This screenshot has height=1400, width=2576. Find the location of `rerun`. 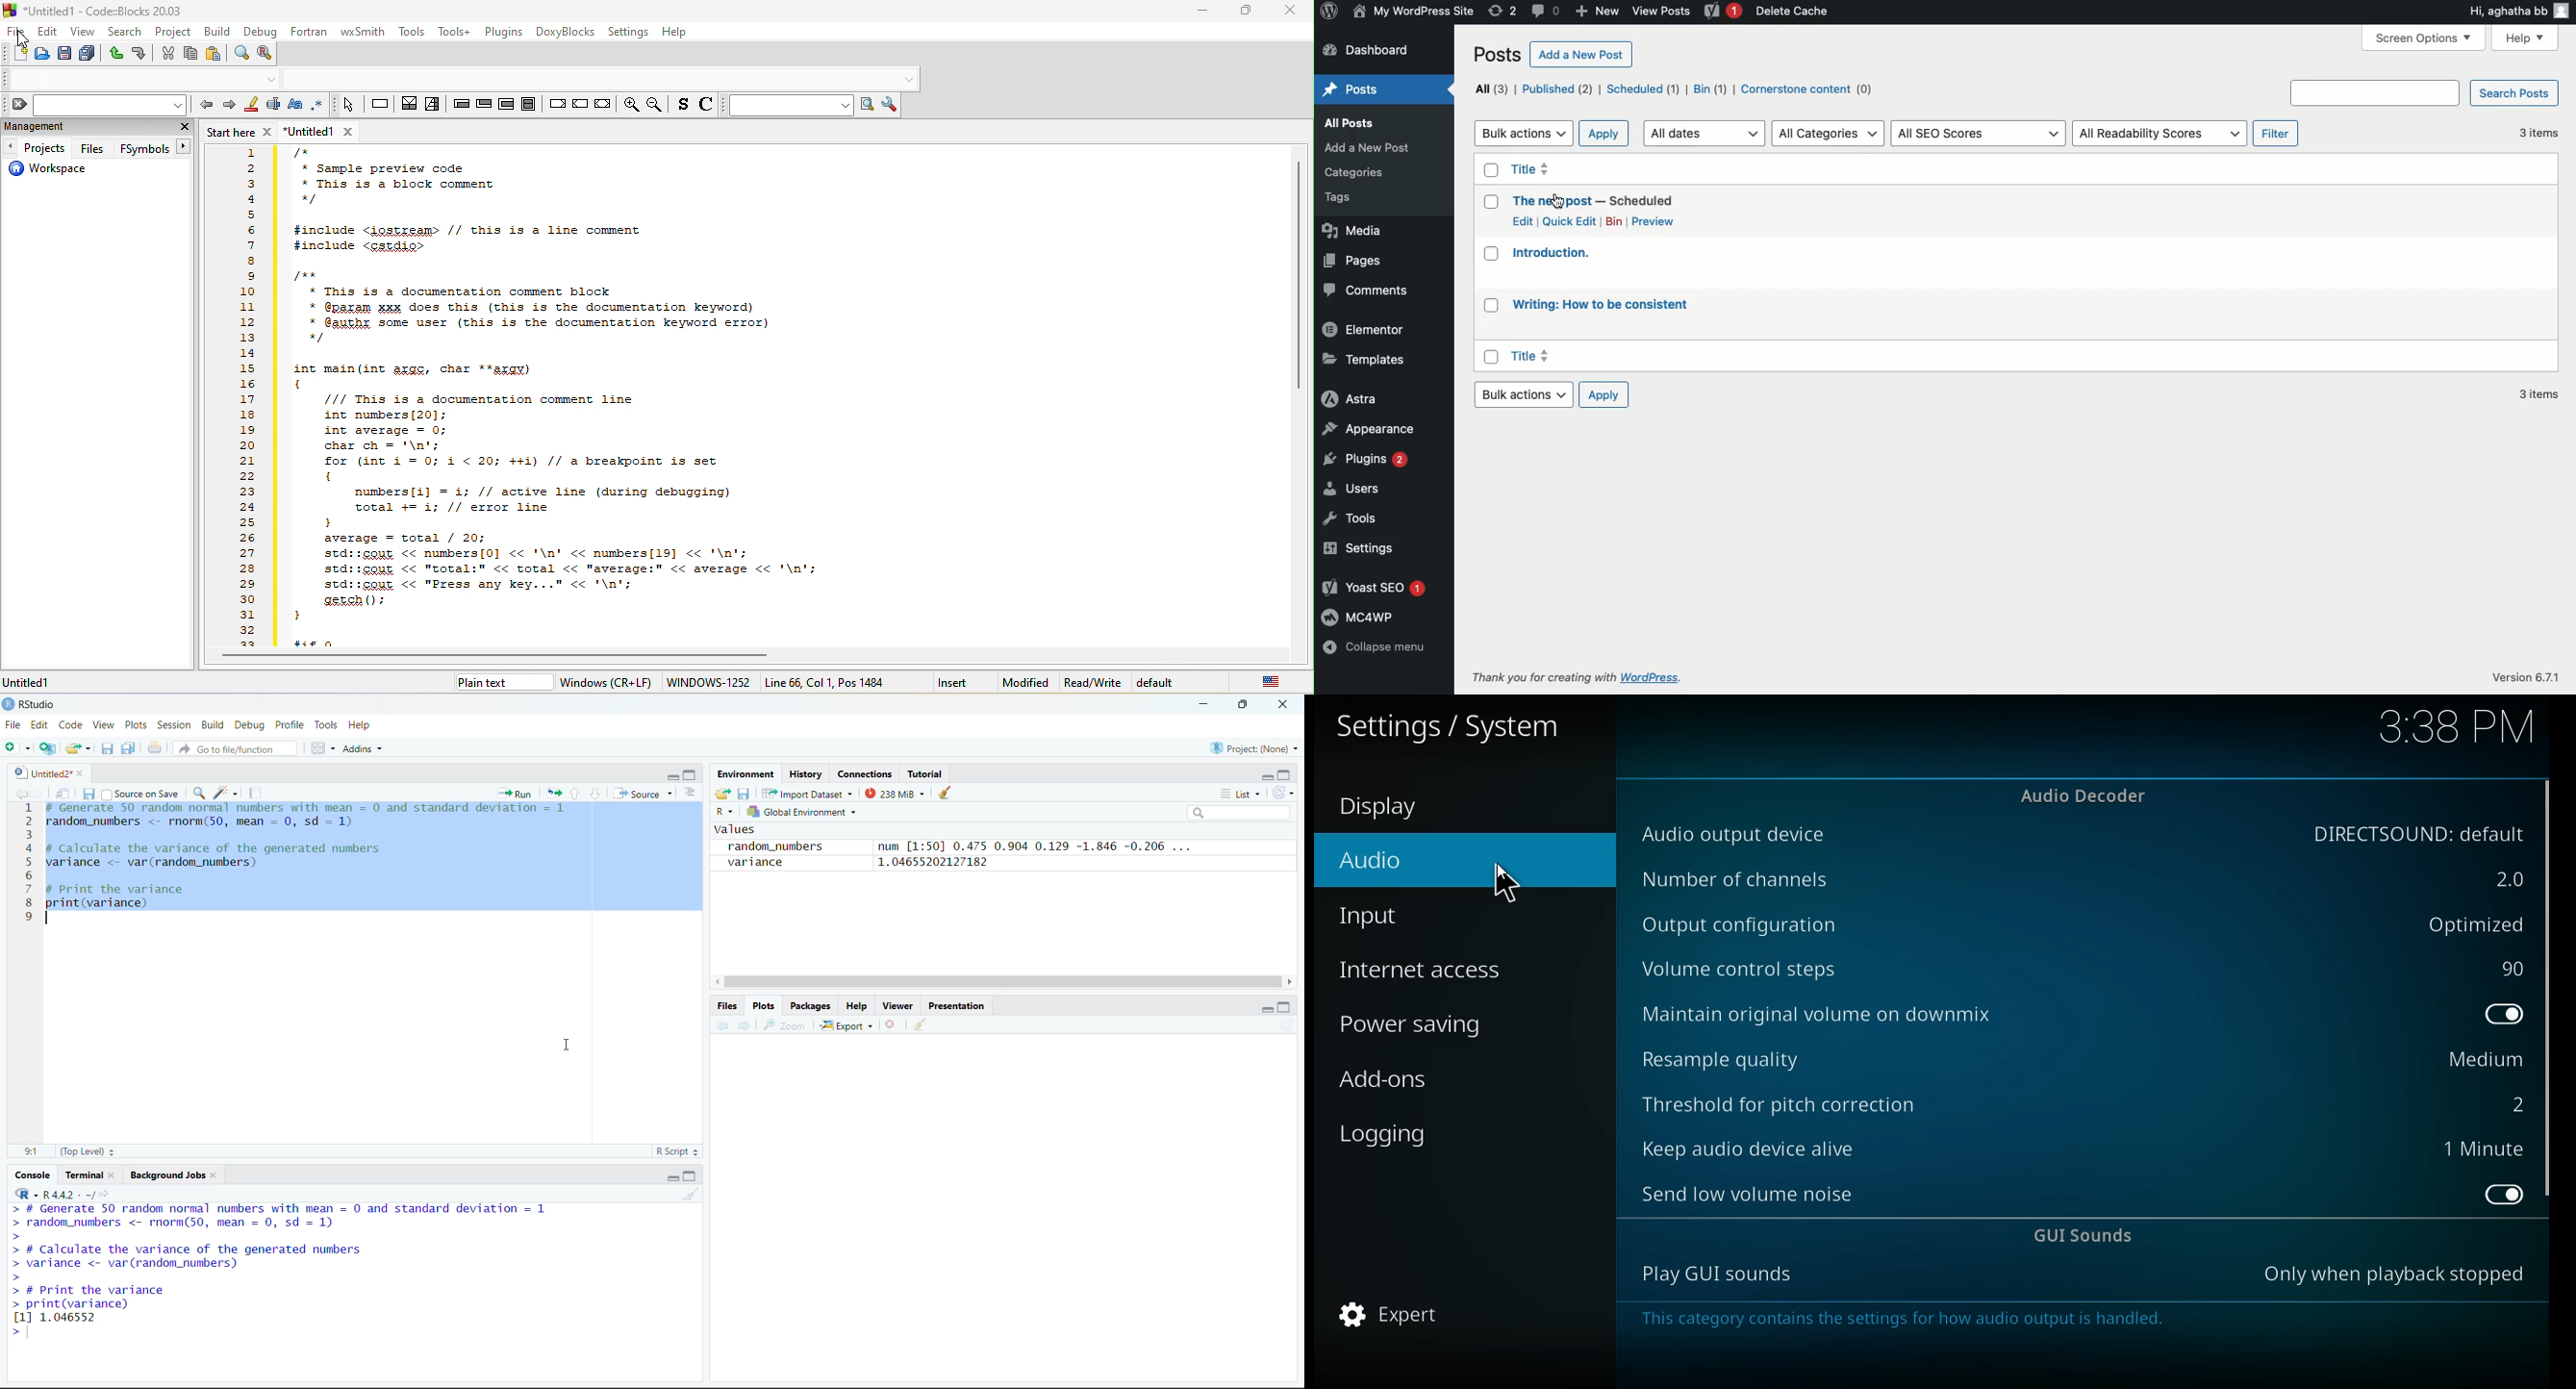

rerun is located at coordinates (554, 794).